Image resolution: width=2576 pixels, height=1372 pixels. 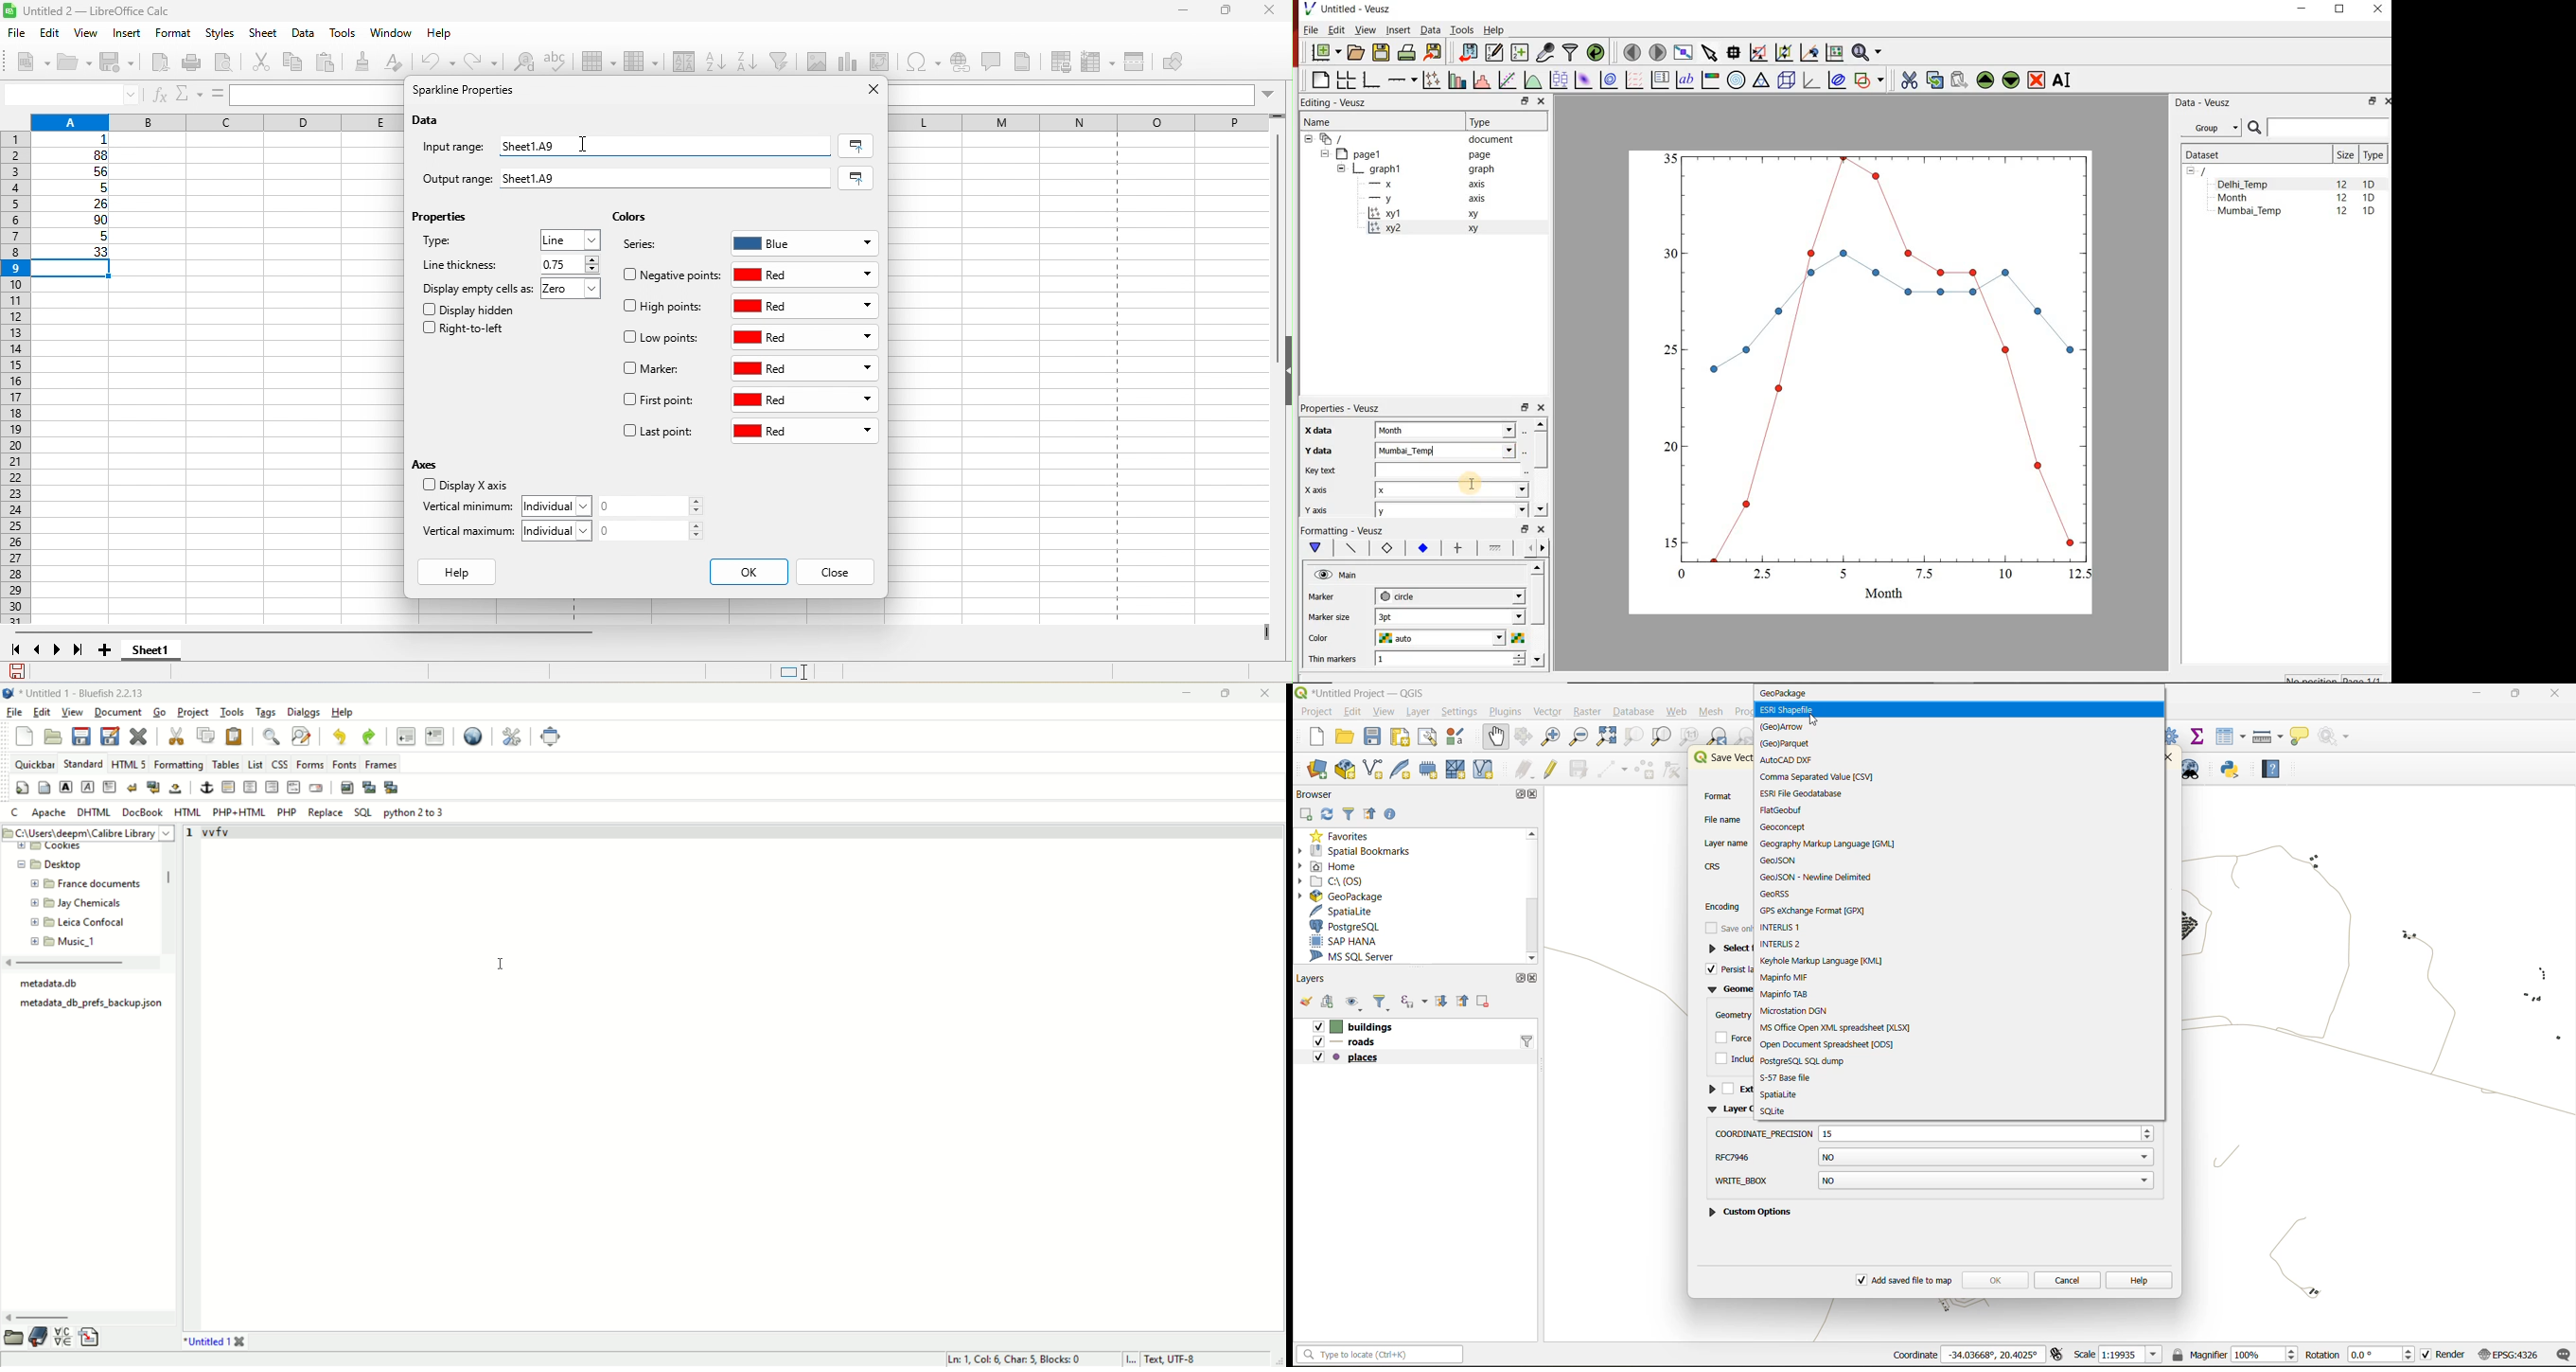 I want to click on plot key, so click(x=1659, y=81).